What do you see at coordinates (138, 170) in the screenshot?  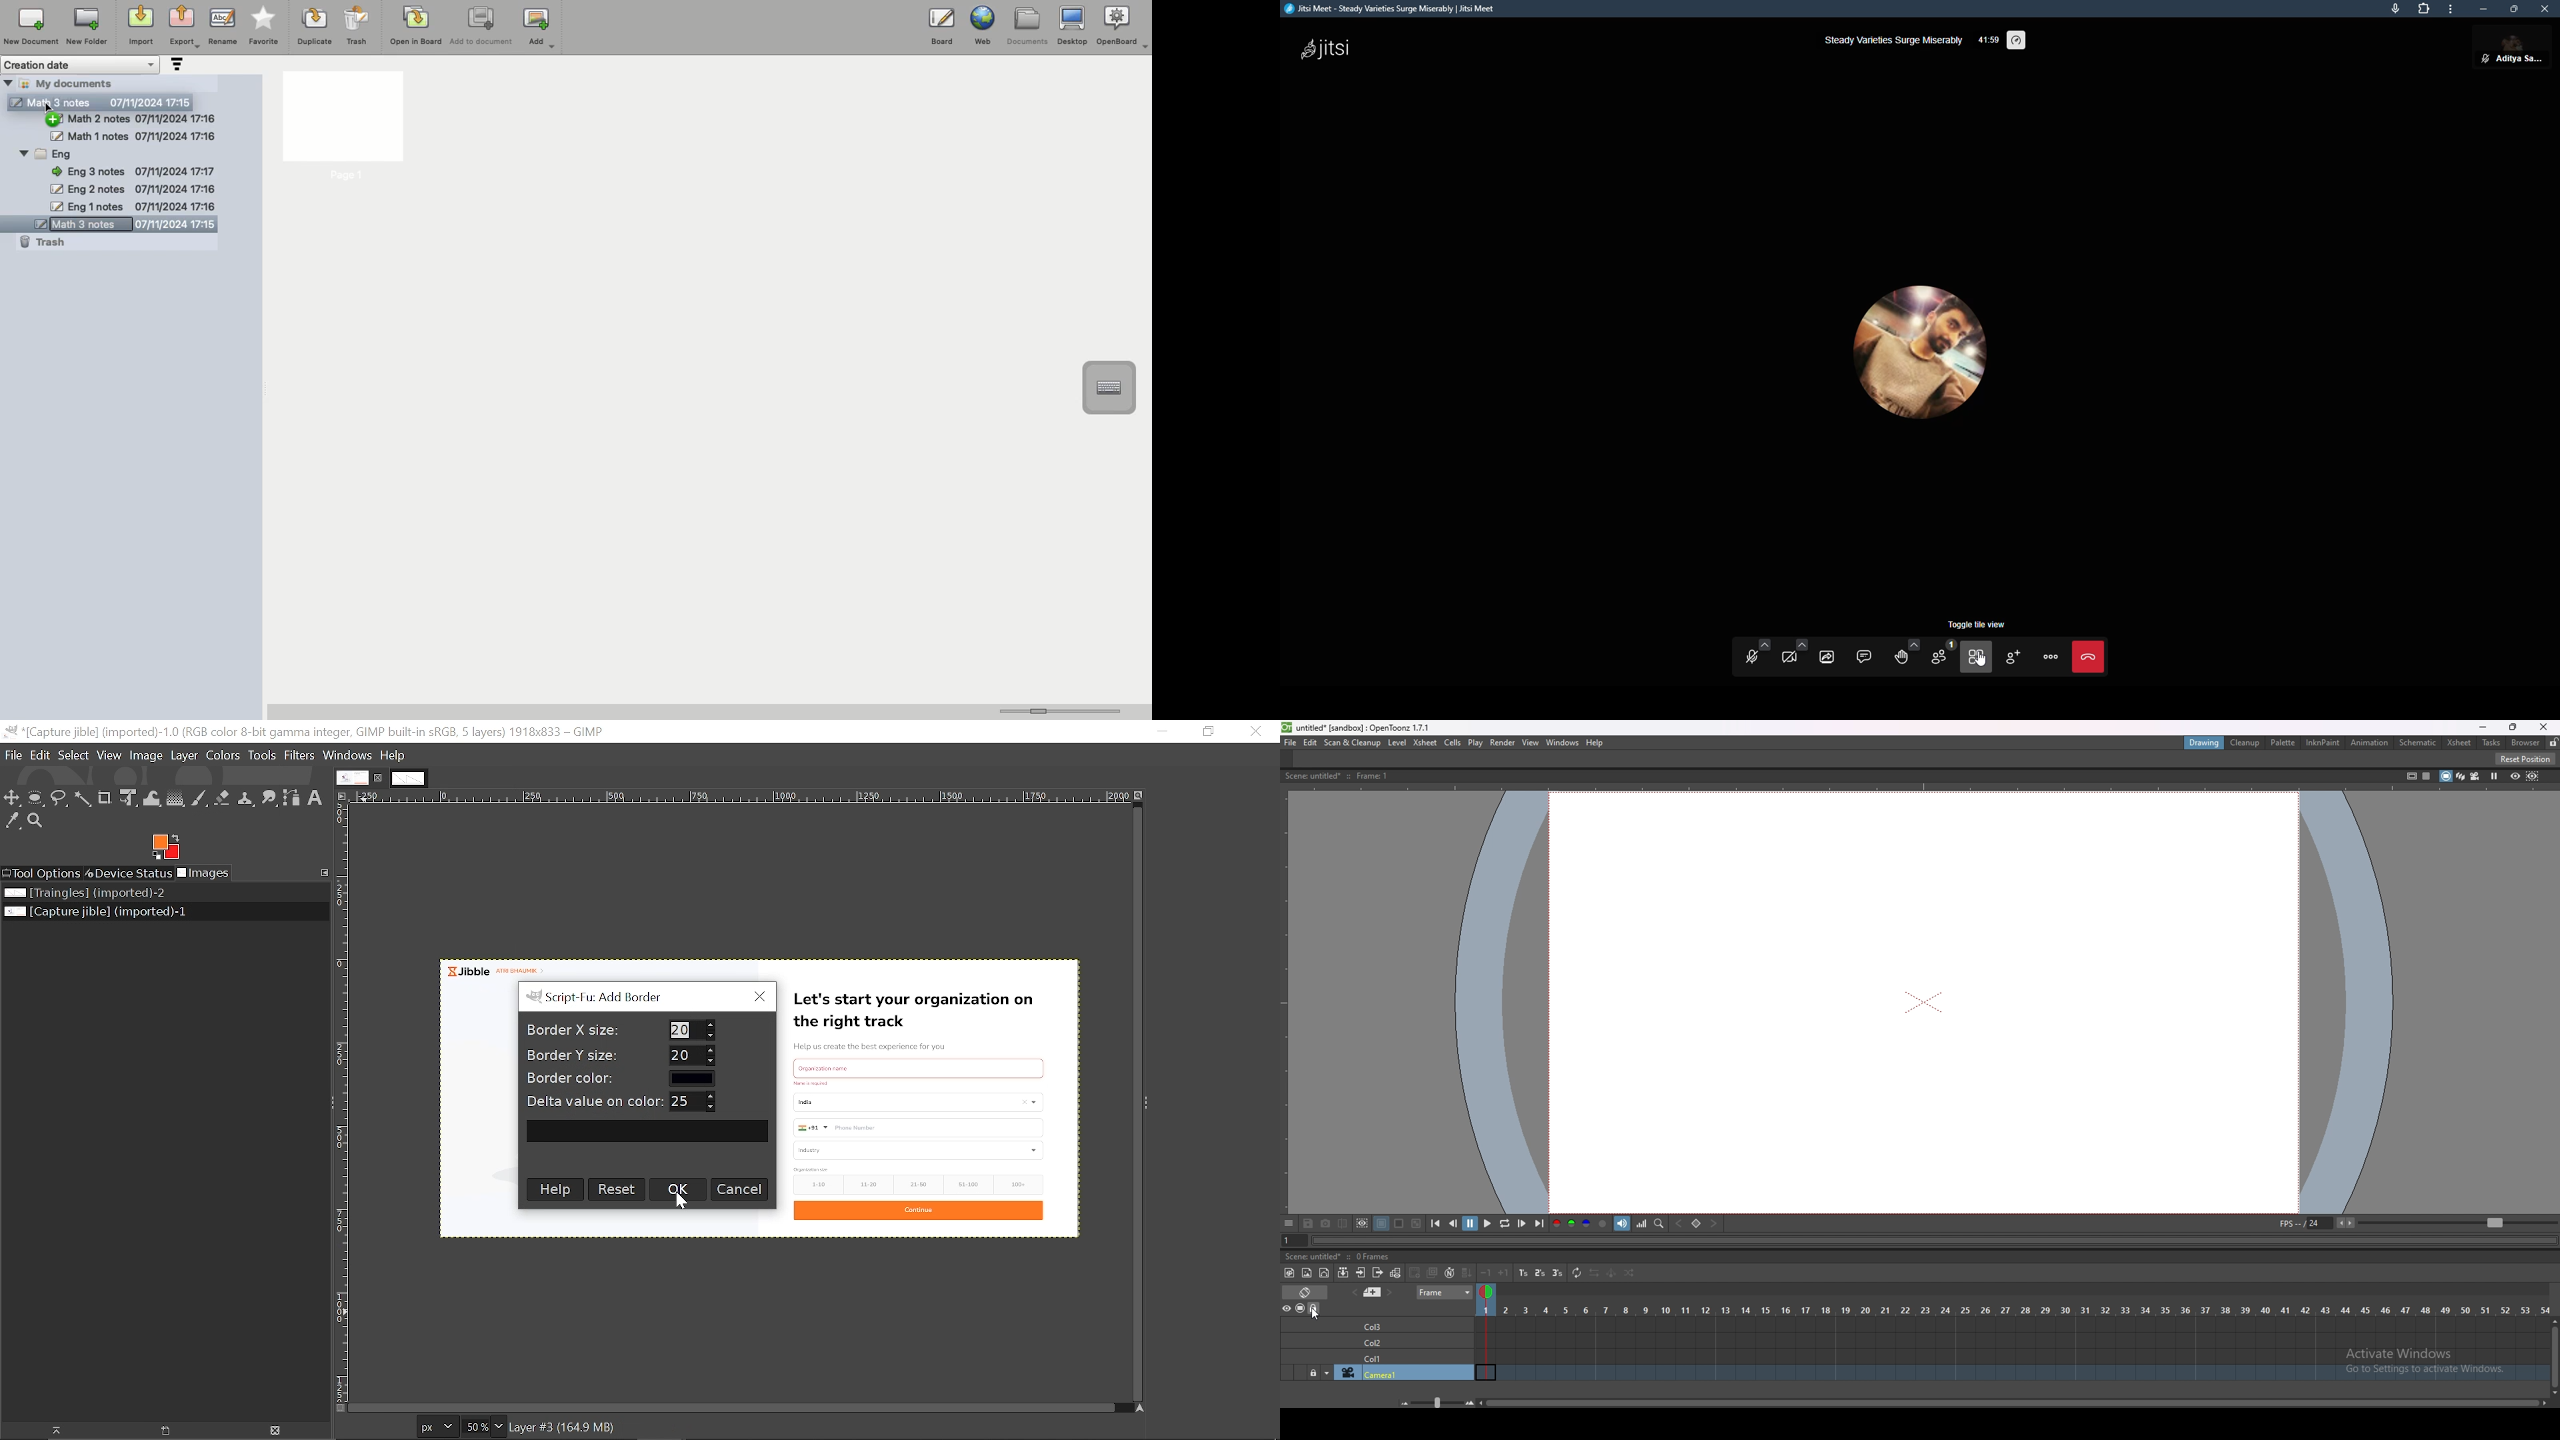 I see `Eng 3 notes 07/11/2024` at bounding box center [138, 170].